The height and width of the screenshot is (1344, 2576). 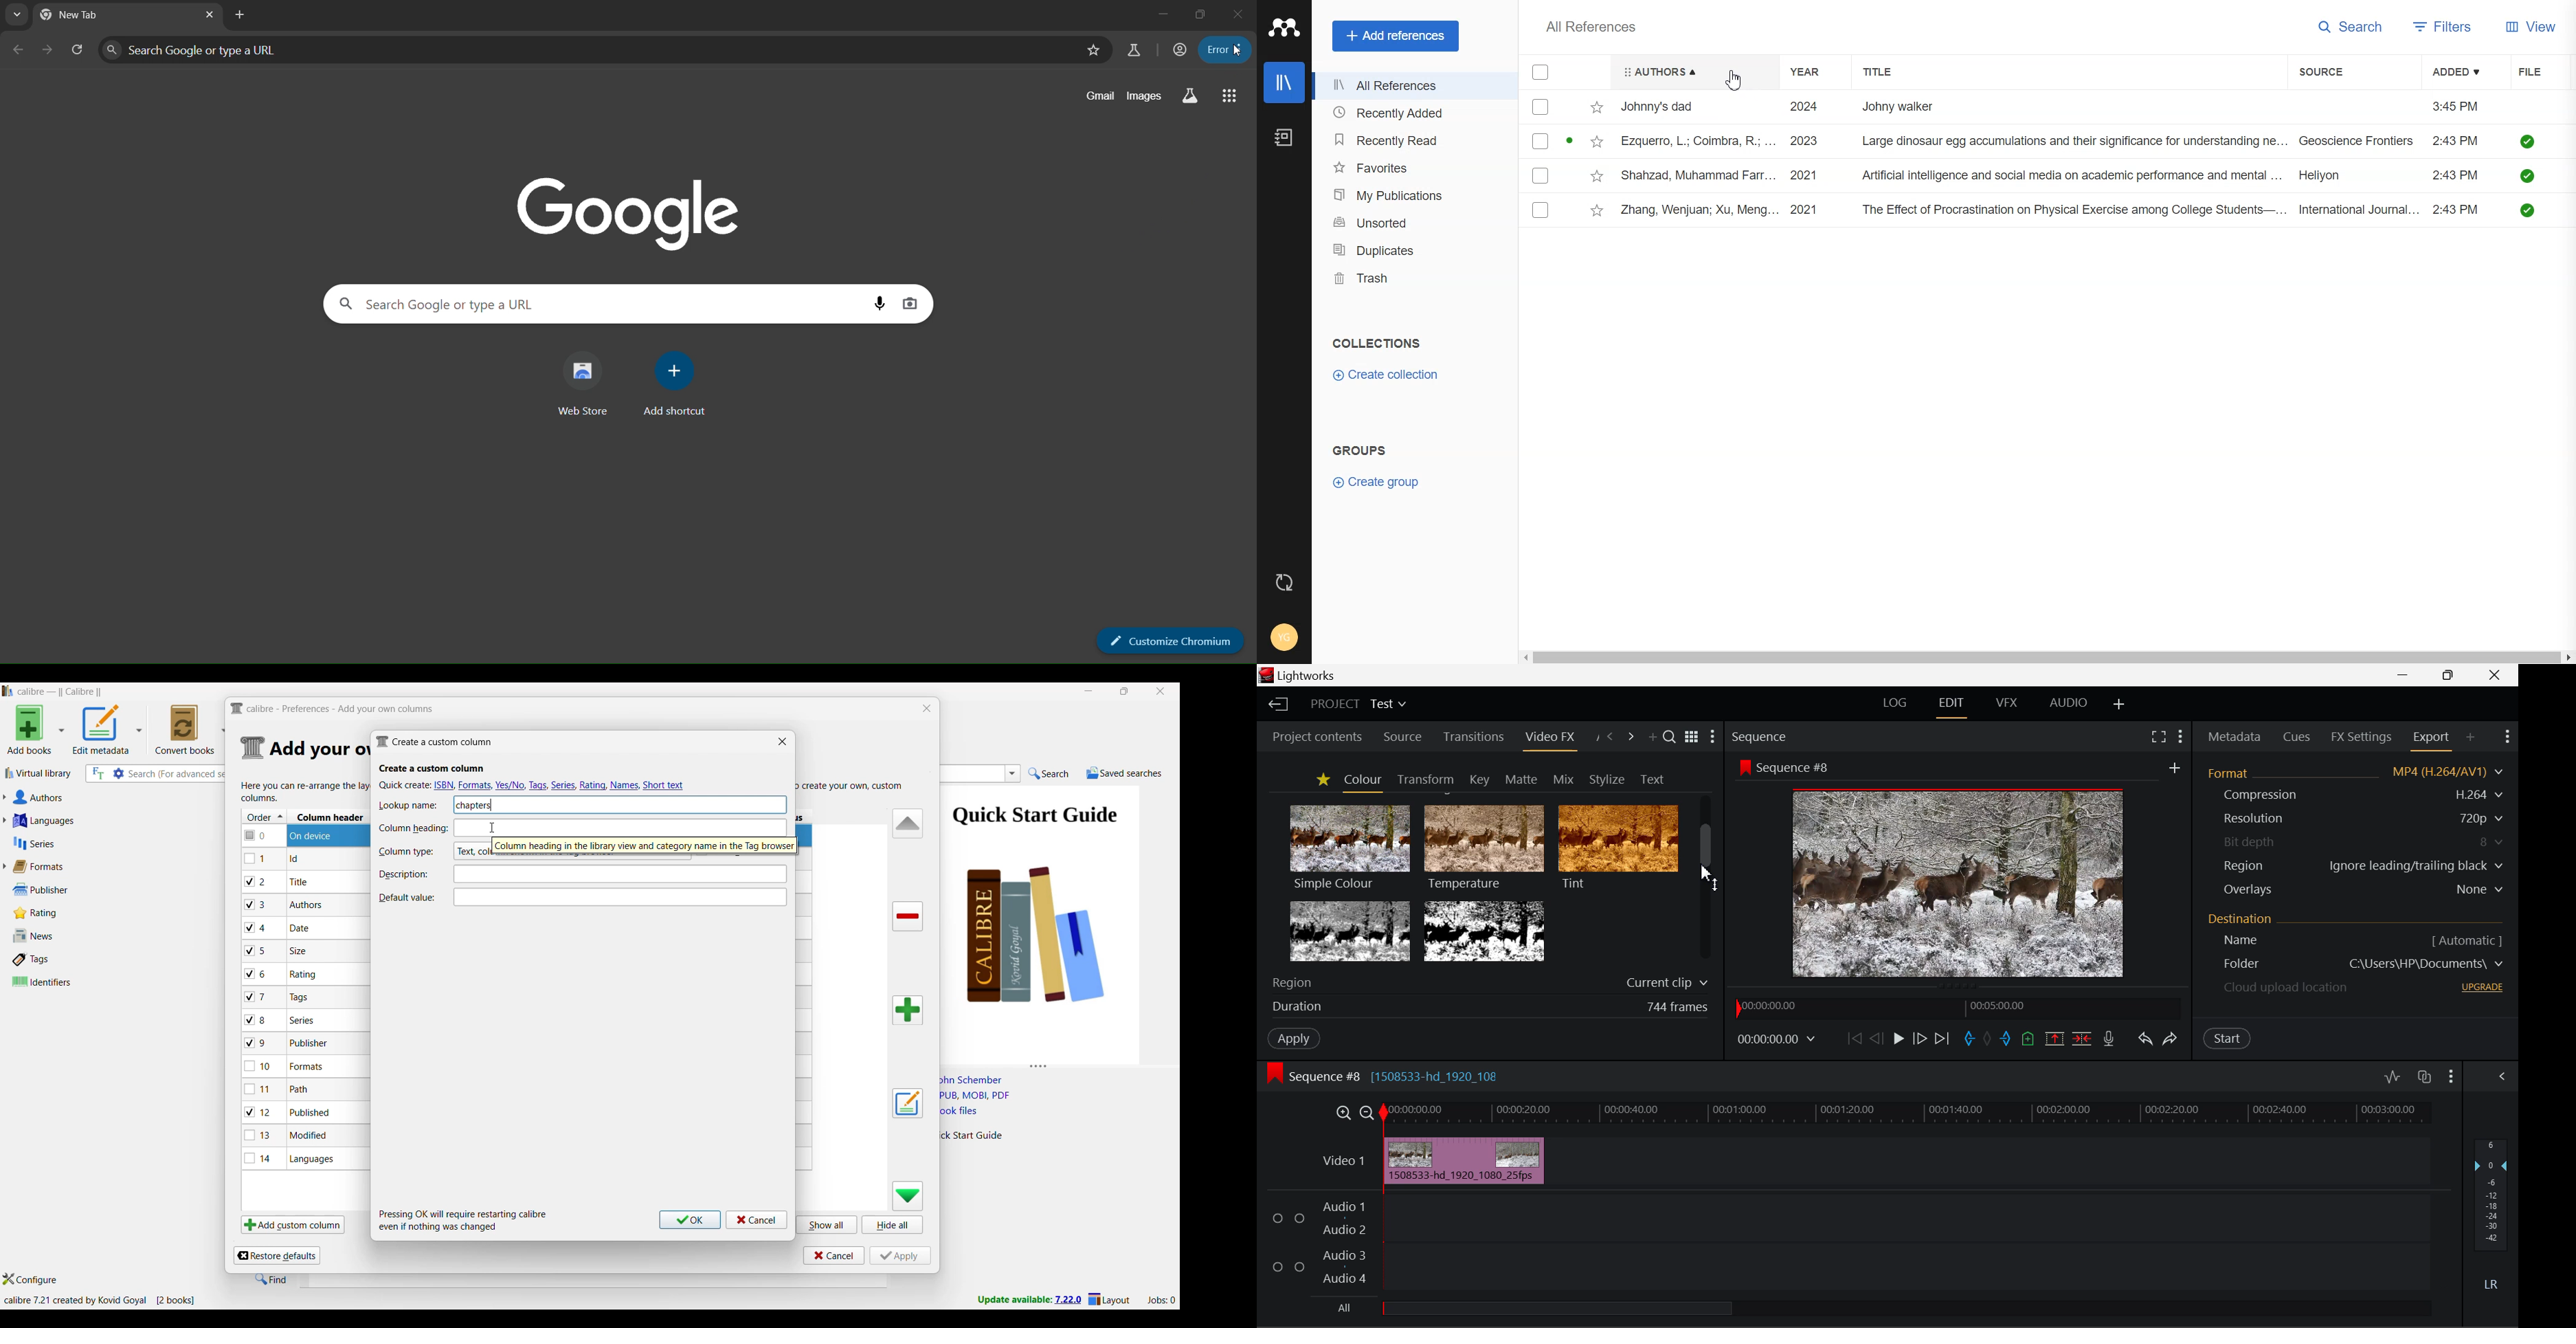 What do you see at coordinates (413, 829) in the screenshot?
I see `Indicates Column heading text box` at bounding box center [413, 829].